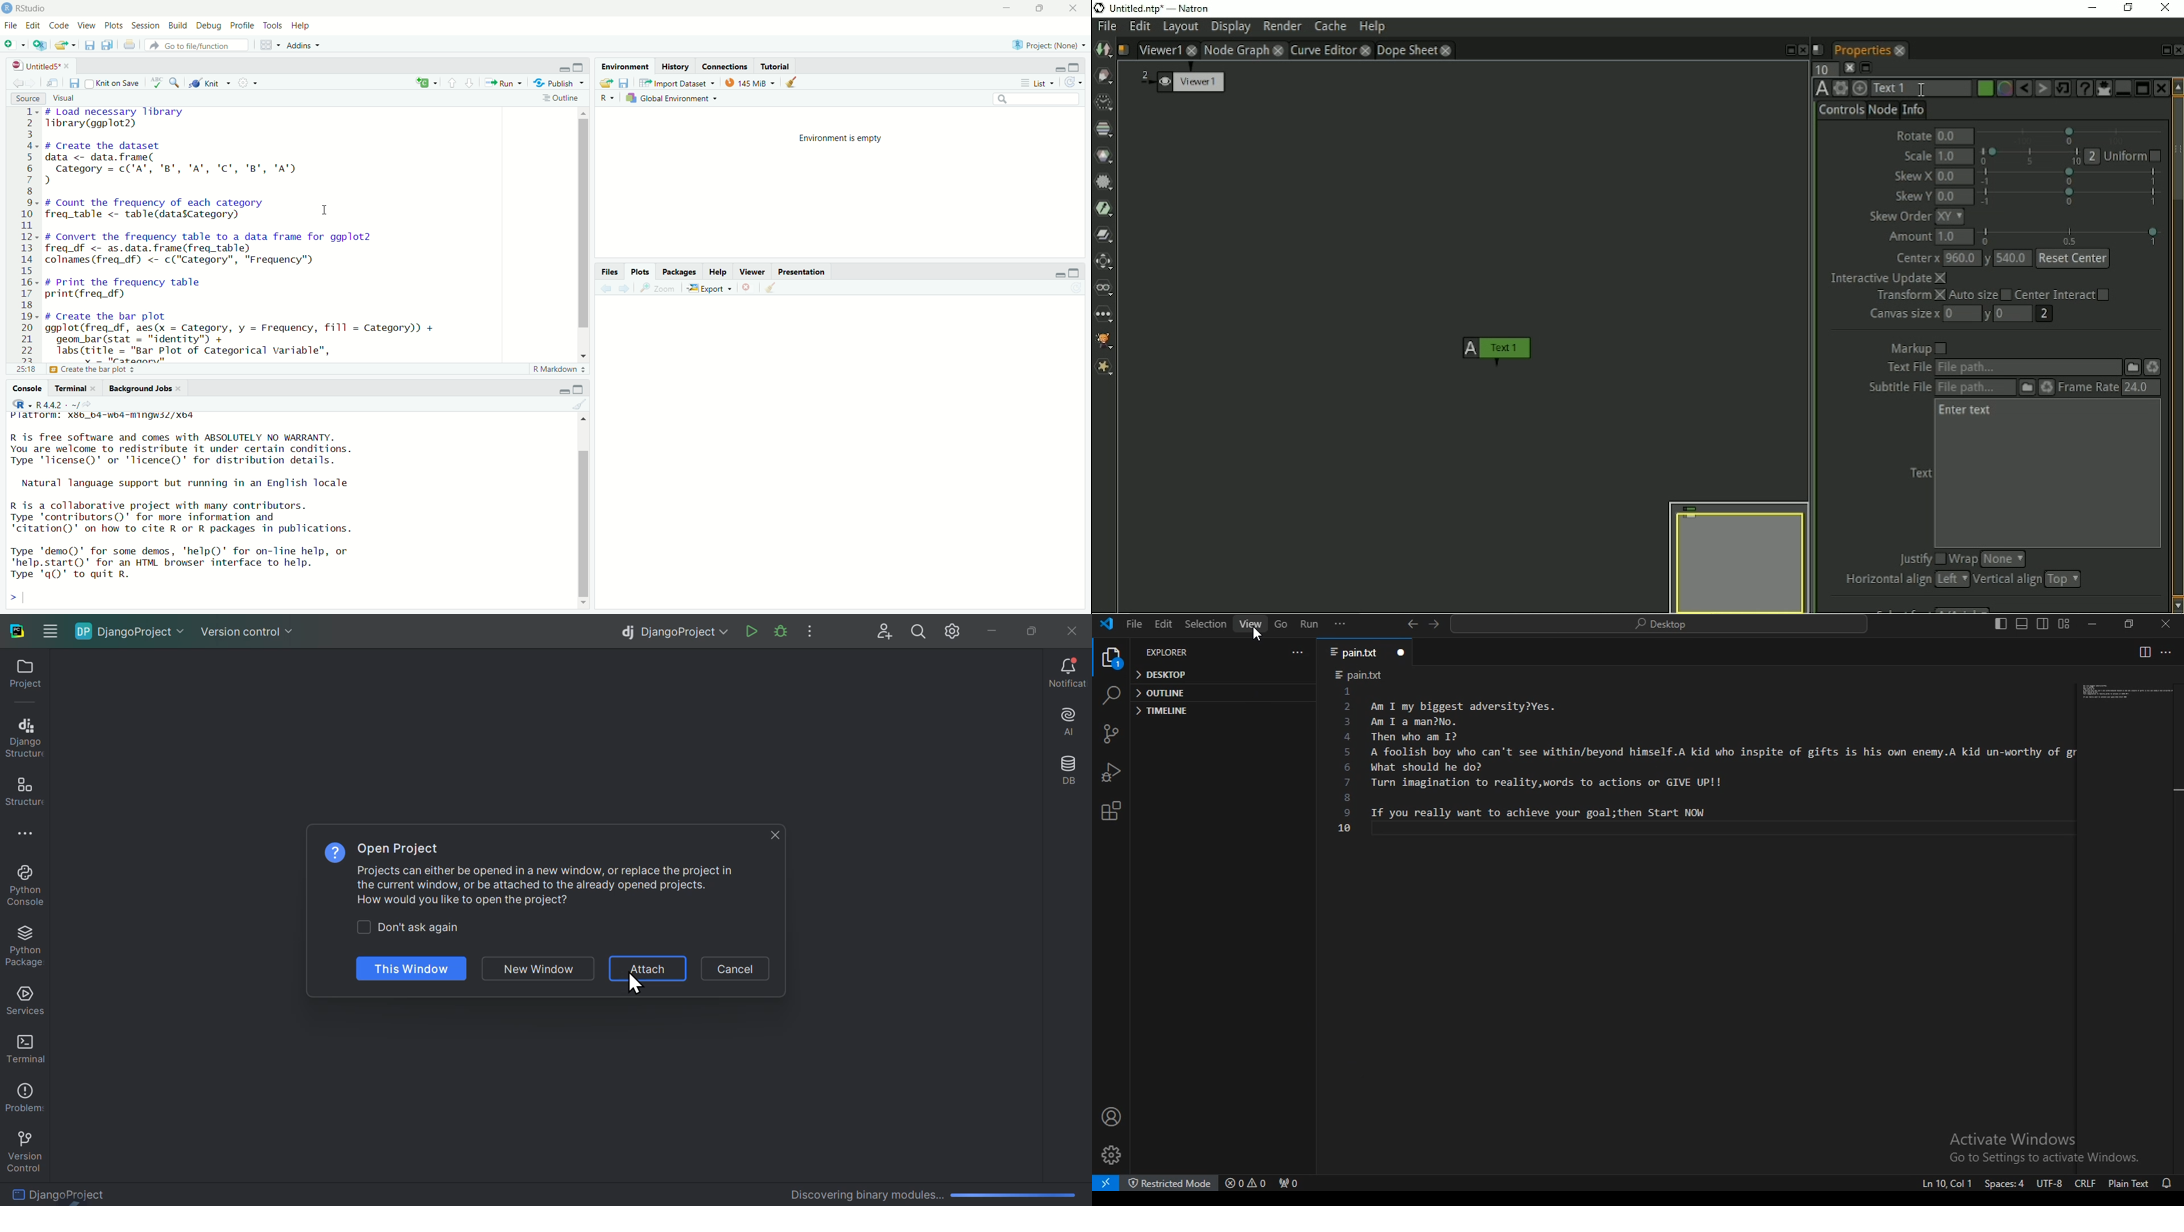 Image resolution: width=2184 pixels, height=1232 pixels. Describe the element at coordinates (1059, 68) in the screenshot. I see `minimize` at that location.